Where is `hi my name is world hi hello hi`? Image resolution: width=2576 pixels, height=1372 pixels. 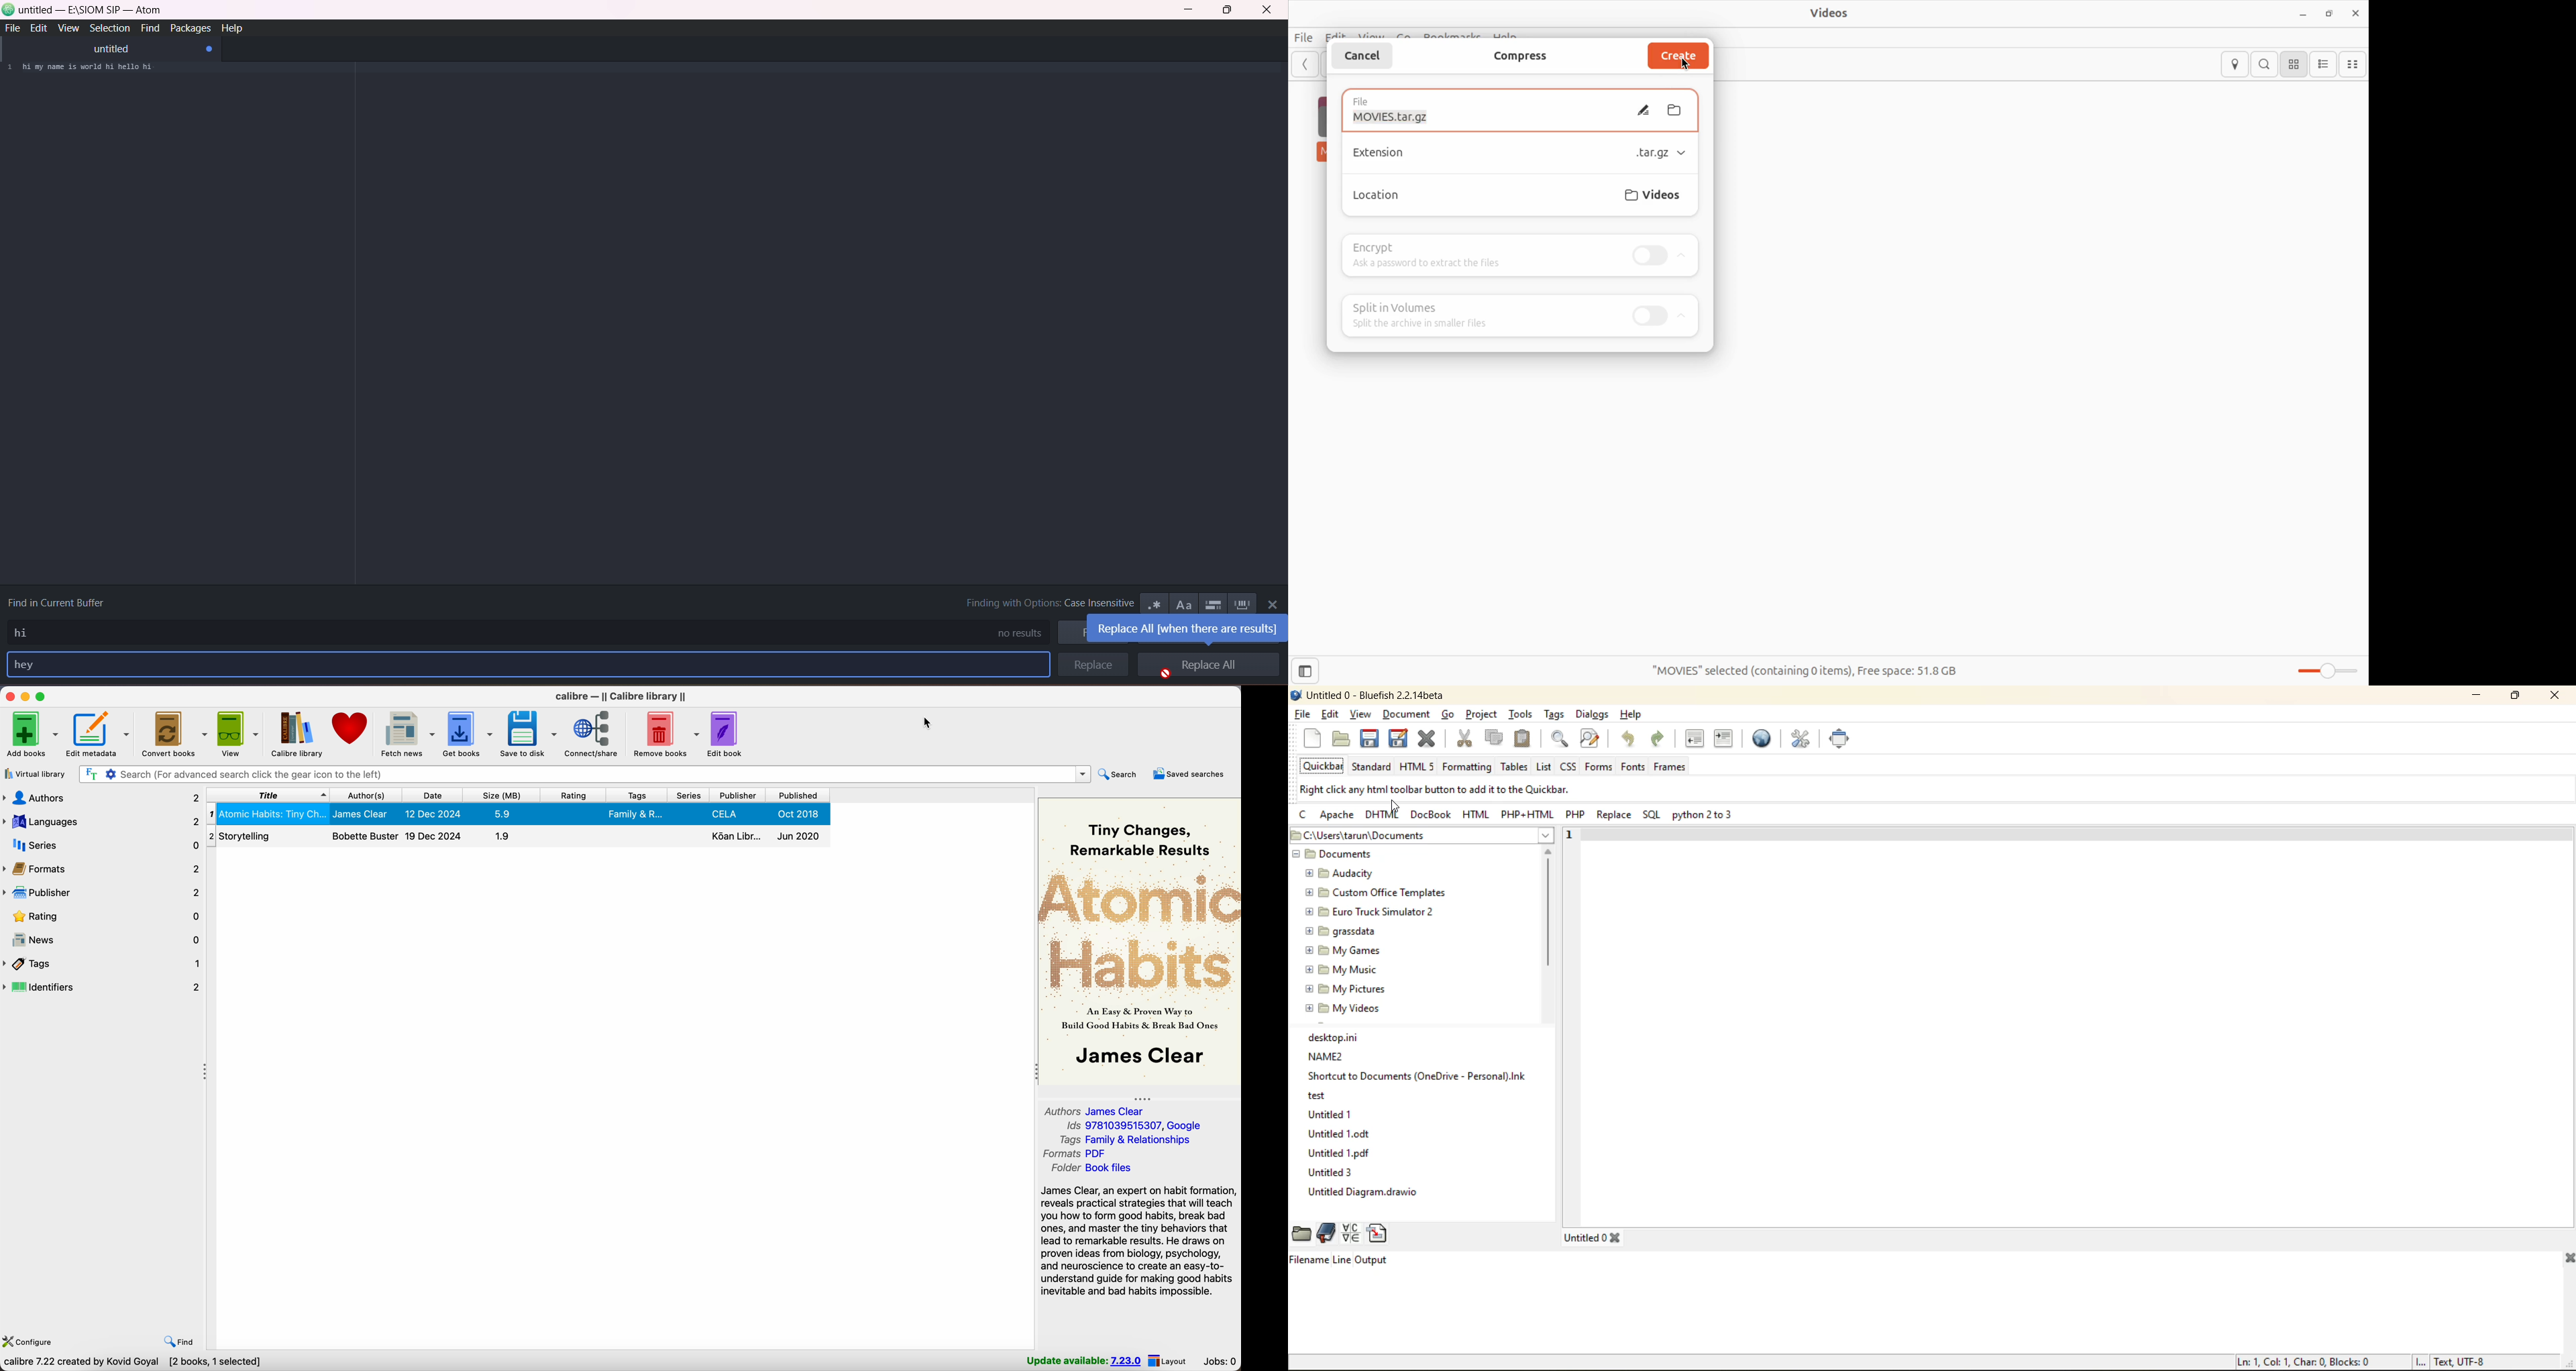 hi my name is world hi hello hi is located at coordinates (97, 69).